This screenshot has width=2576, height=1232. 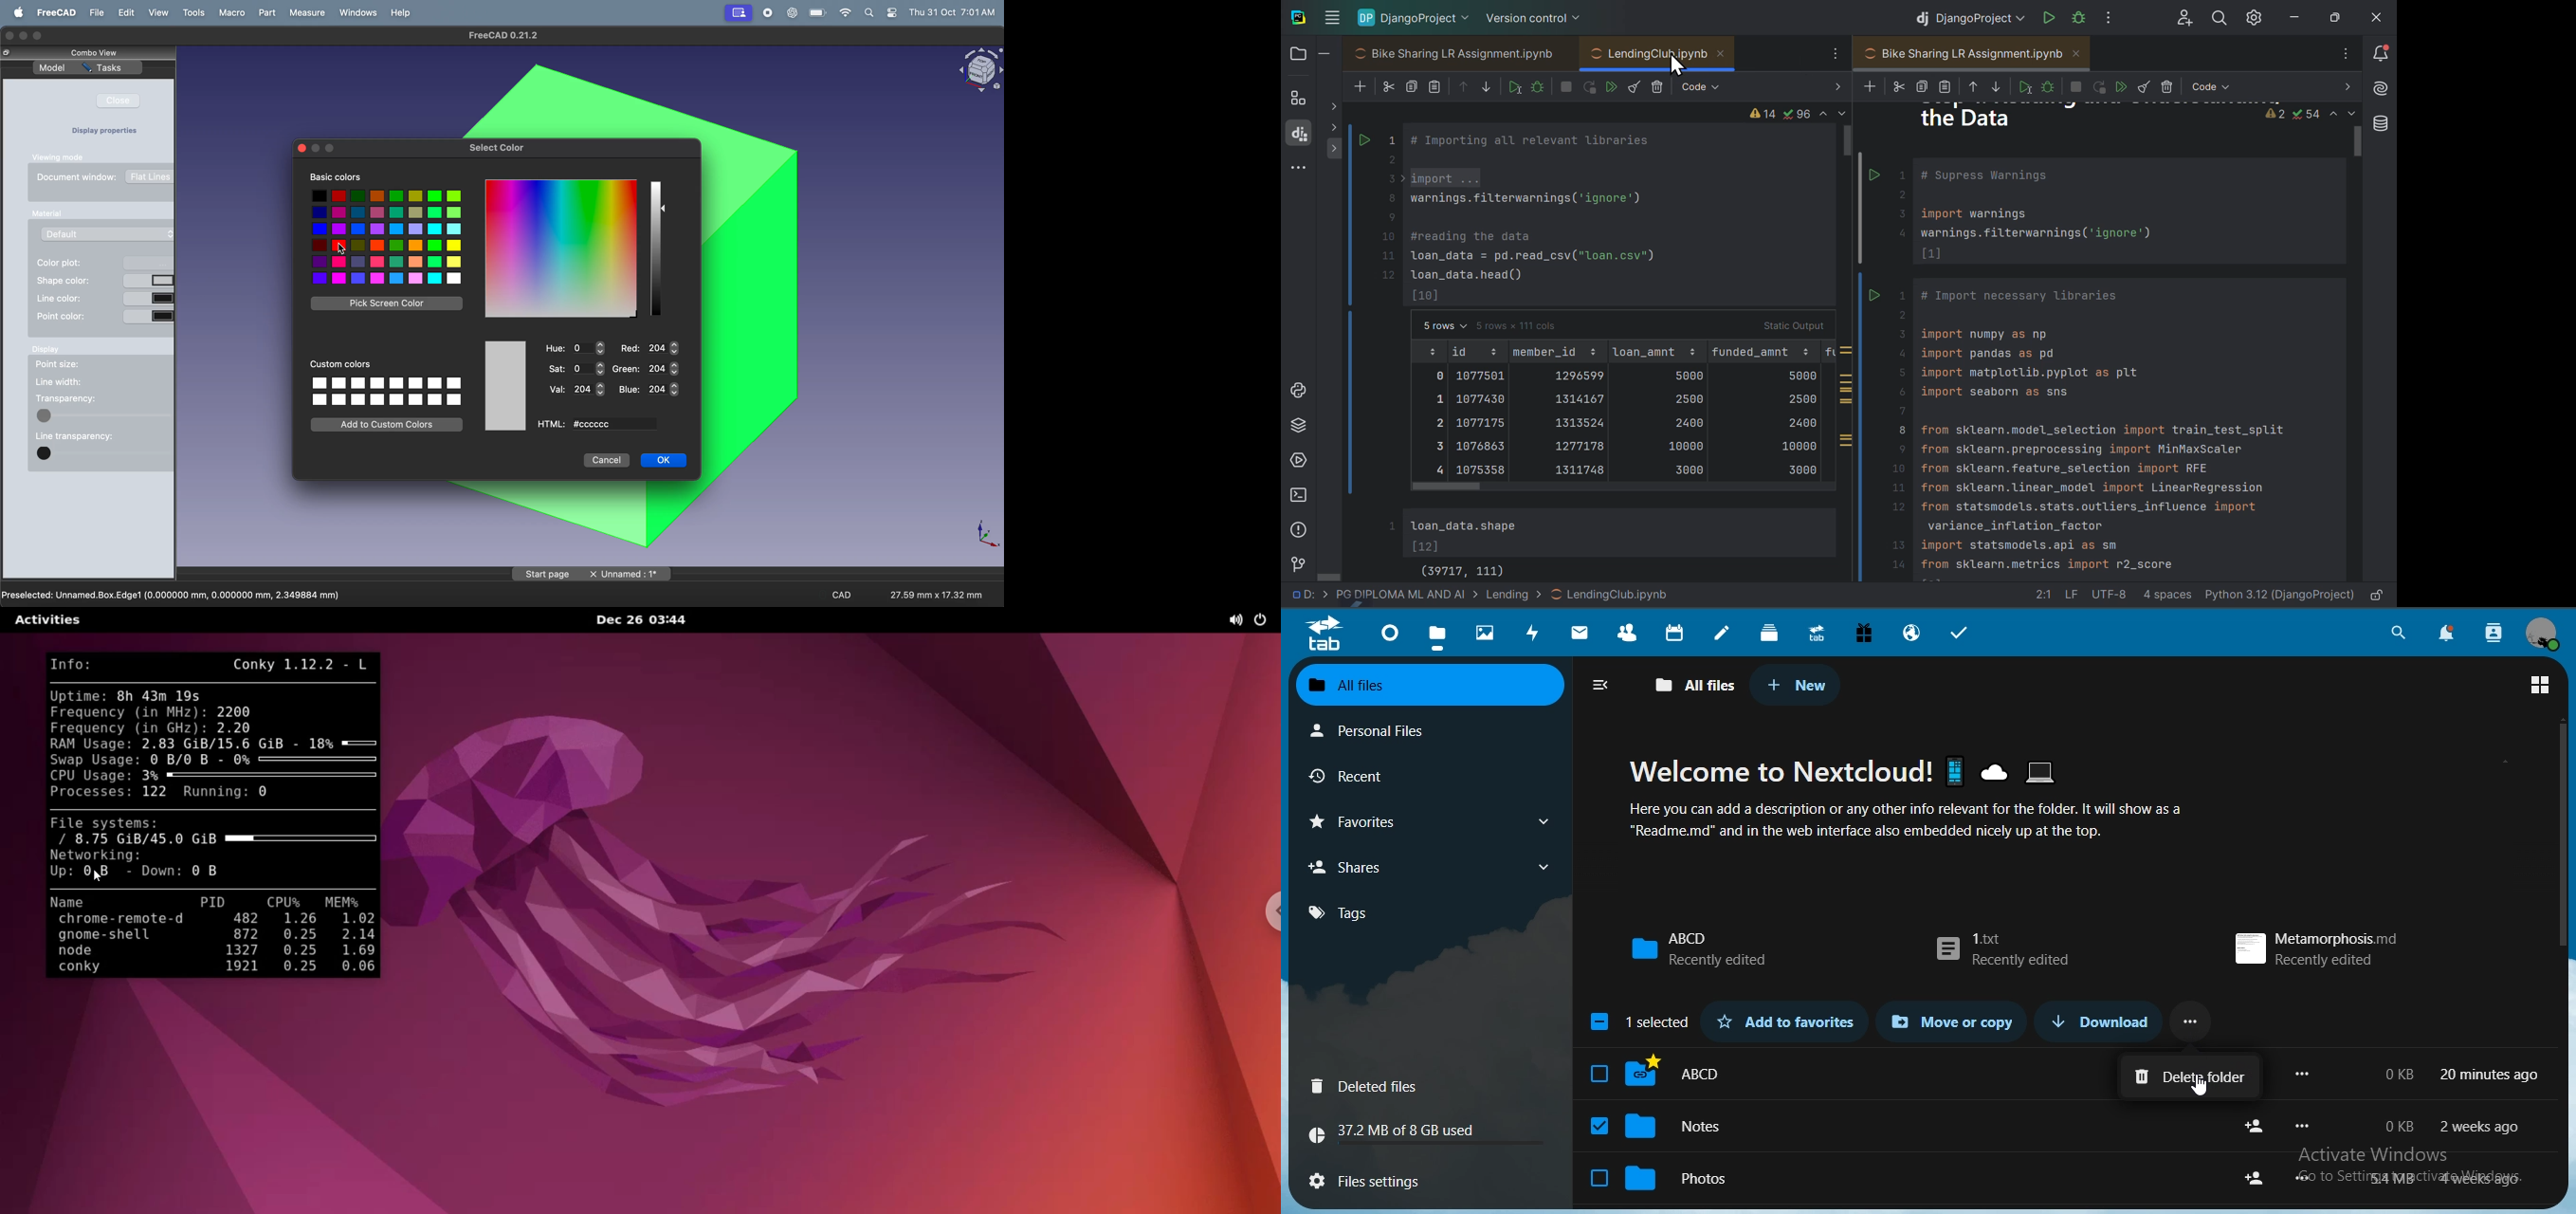 I want to click on LendingCluR.ipynb, so click(x=1656, y=53).